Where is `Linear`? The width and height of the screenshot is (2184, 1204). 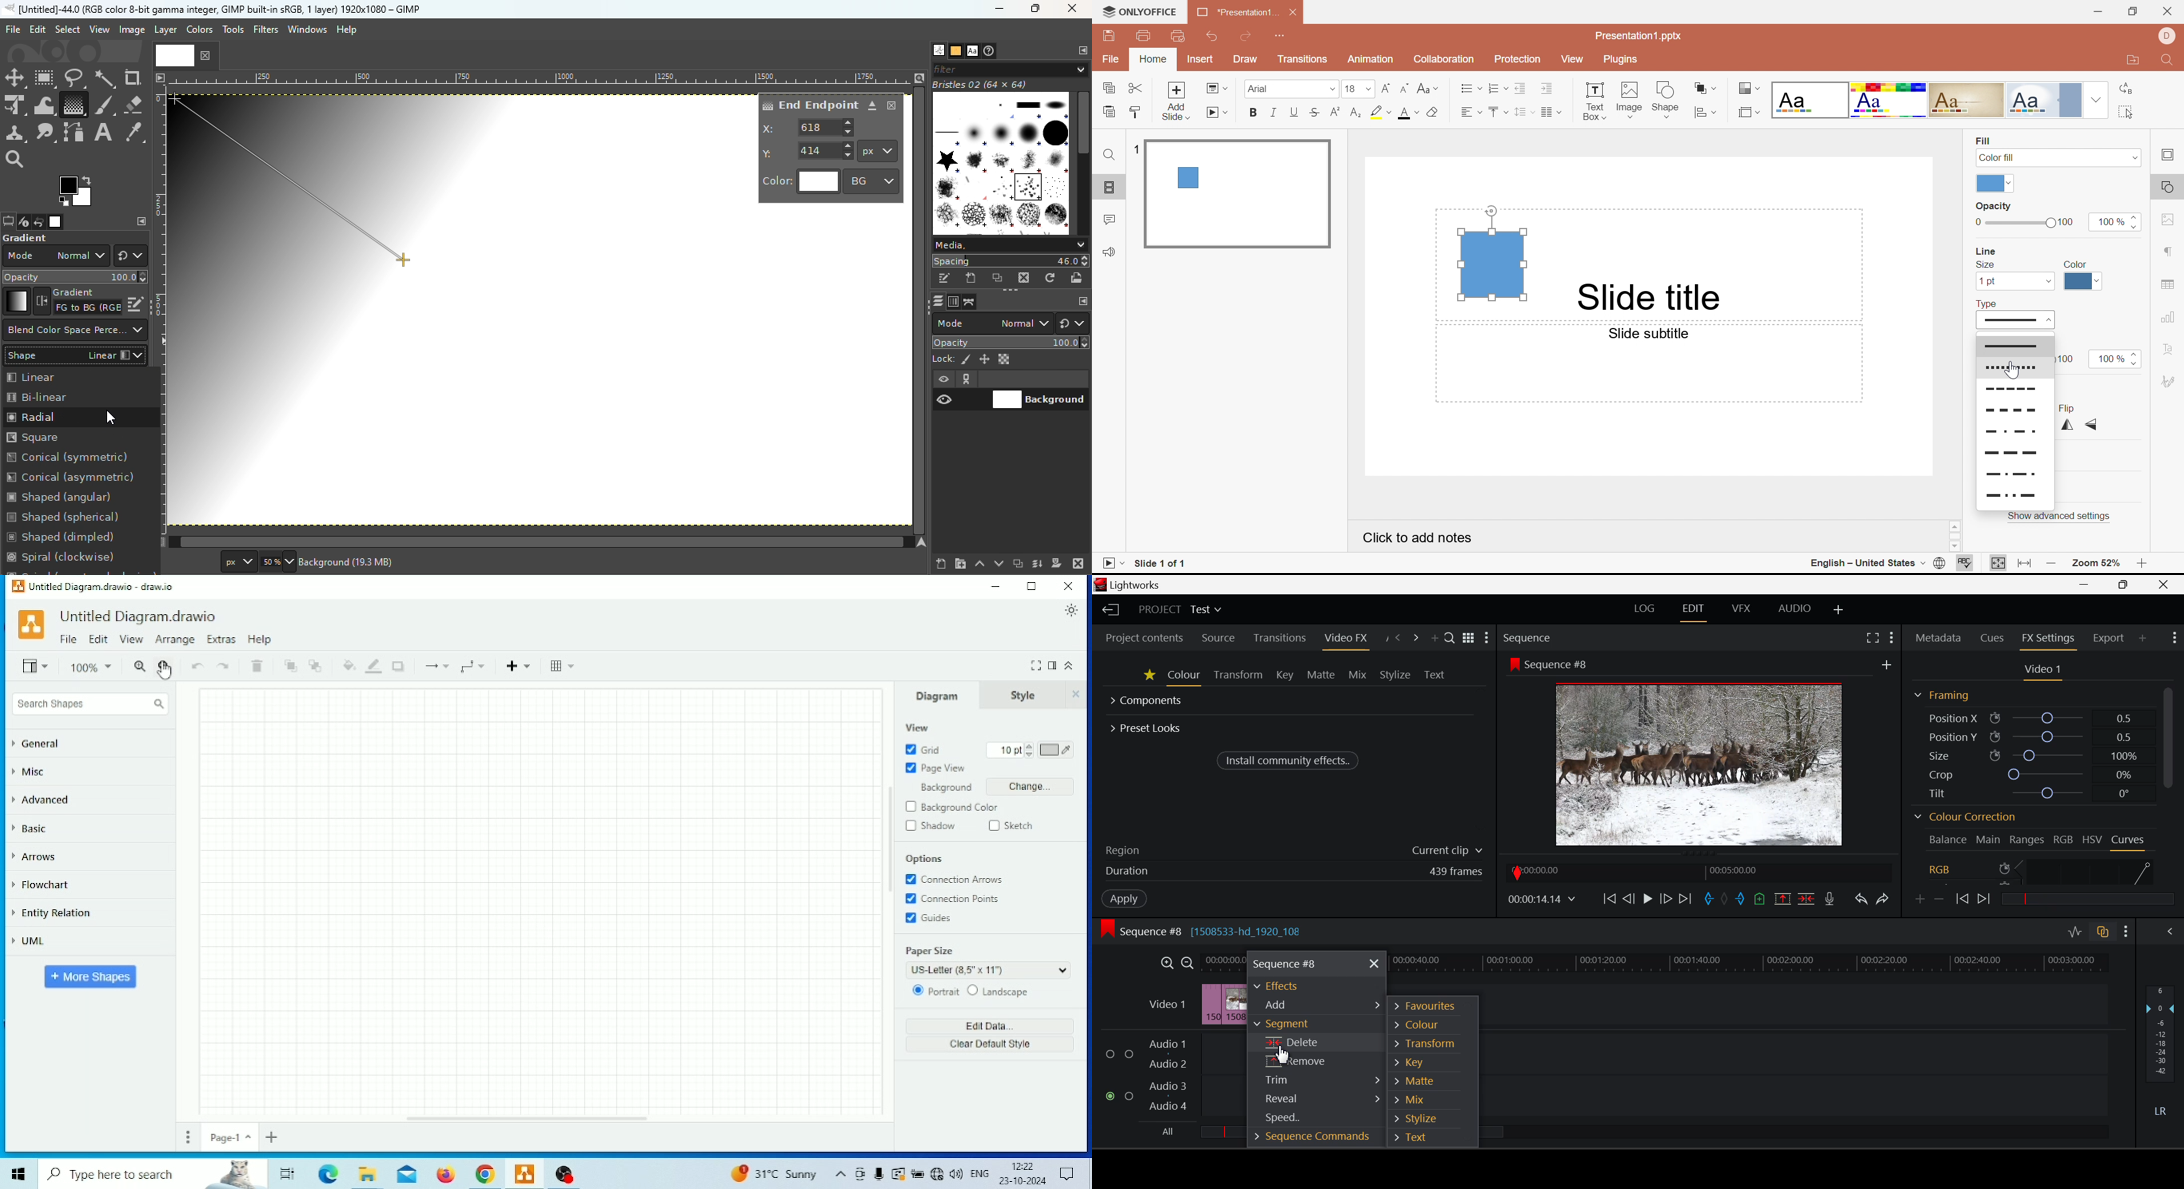 Linear is located at coordinates (64, 377).